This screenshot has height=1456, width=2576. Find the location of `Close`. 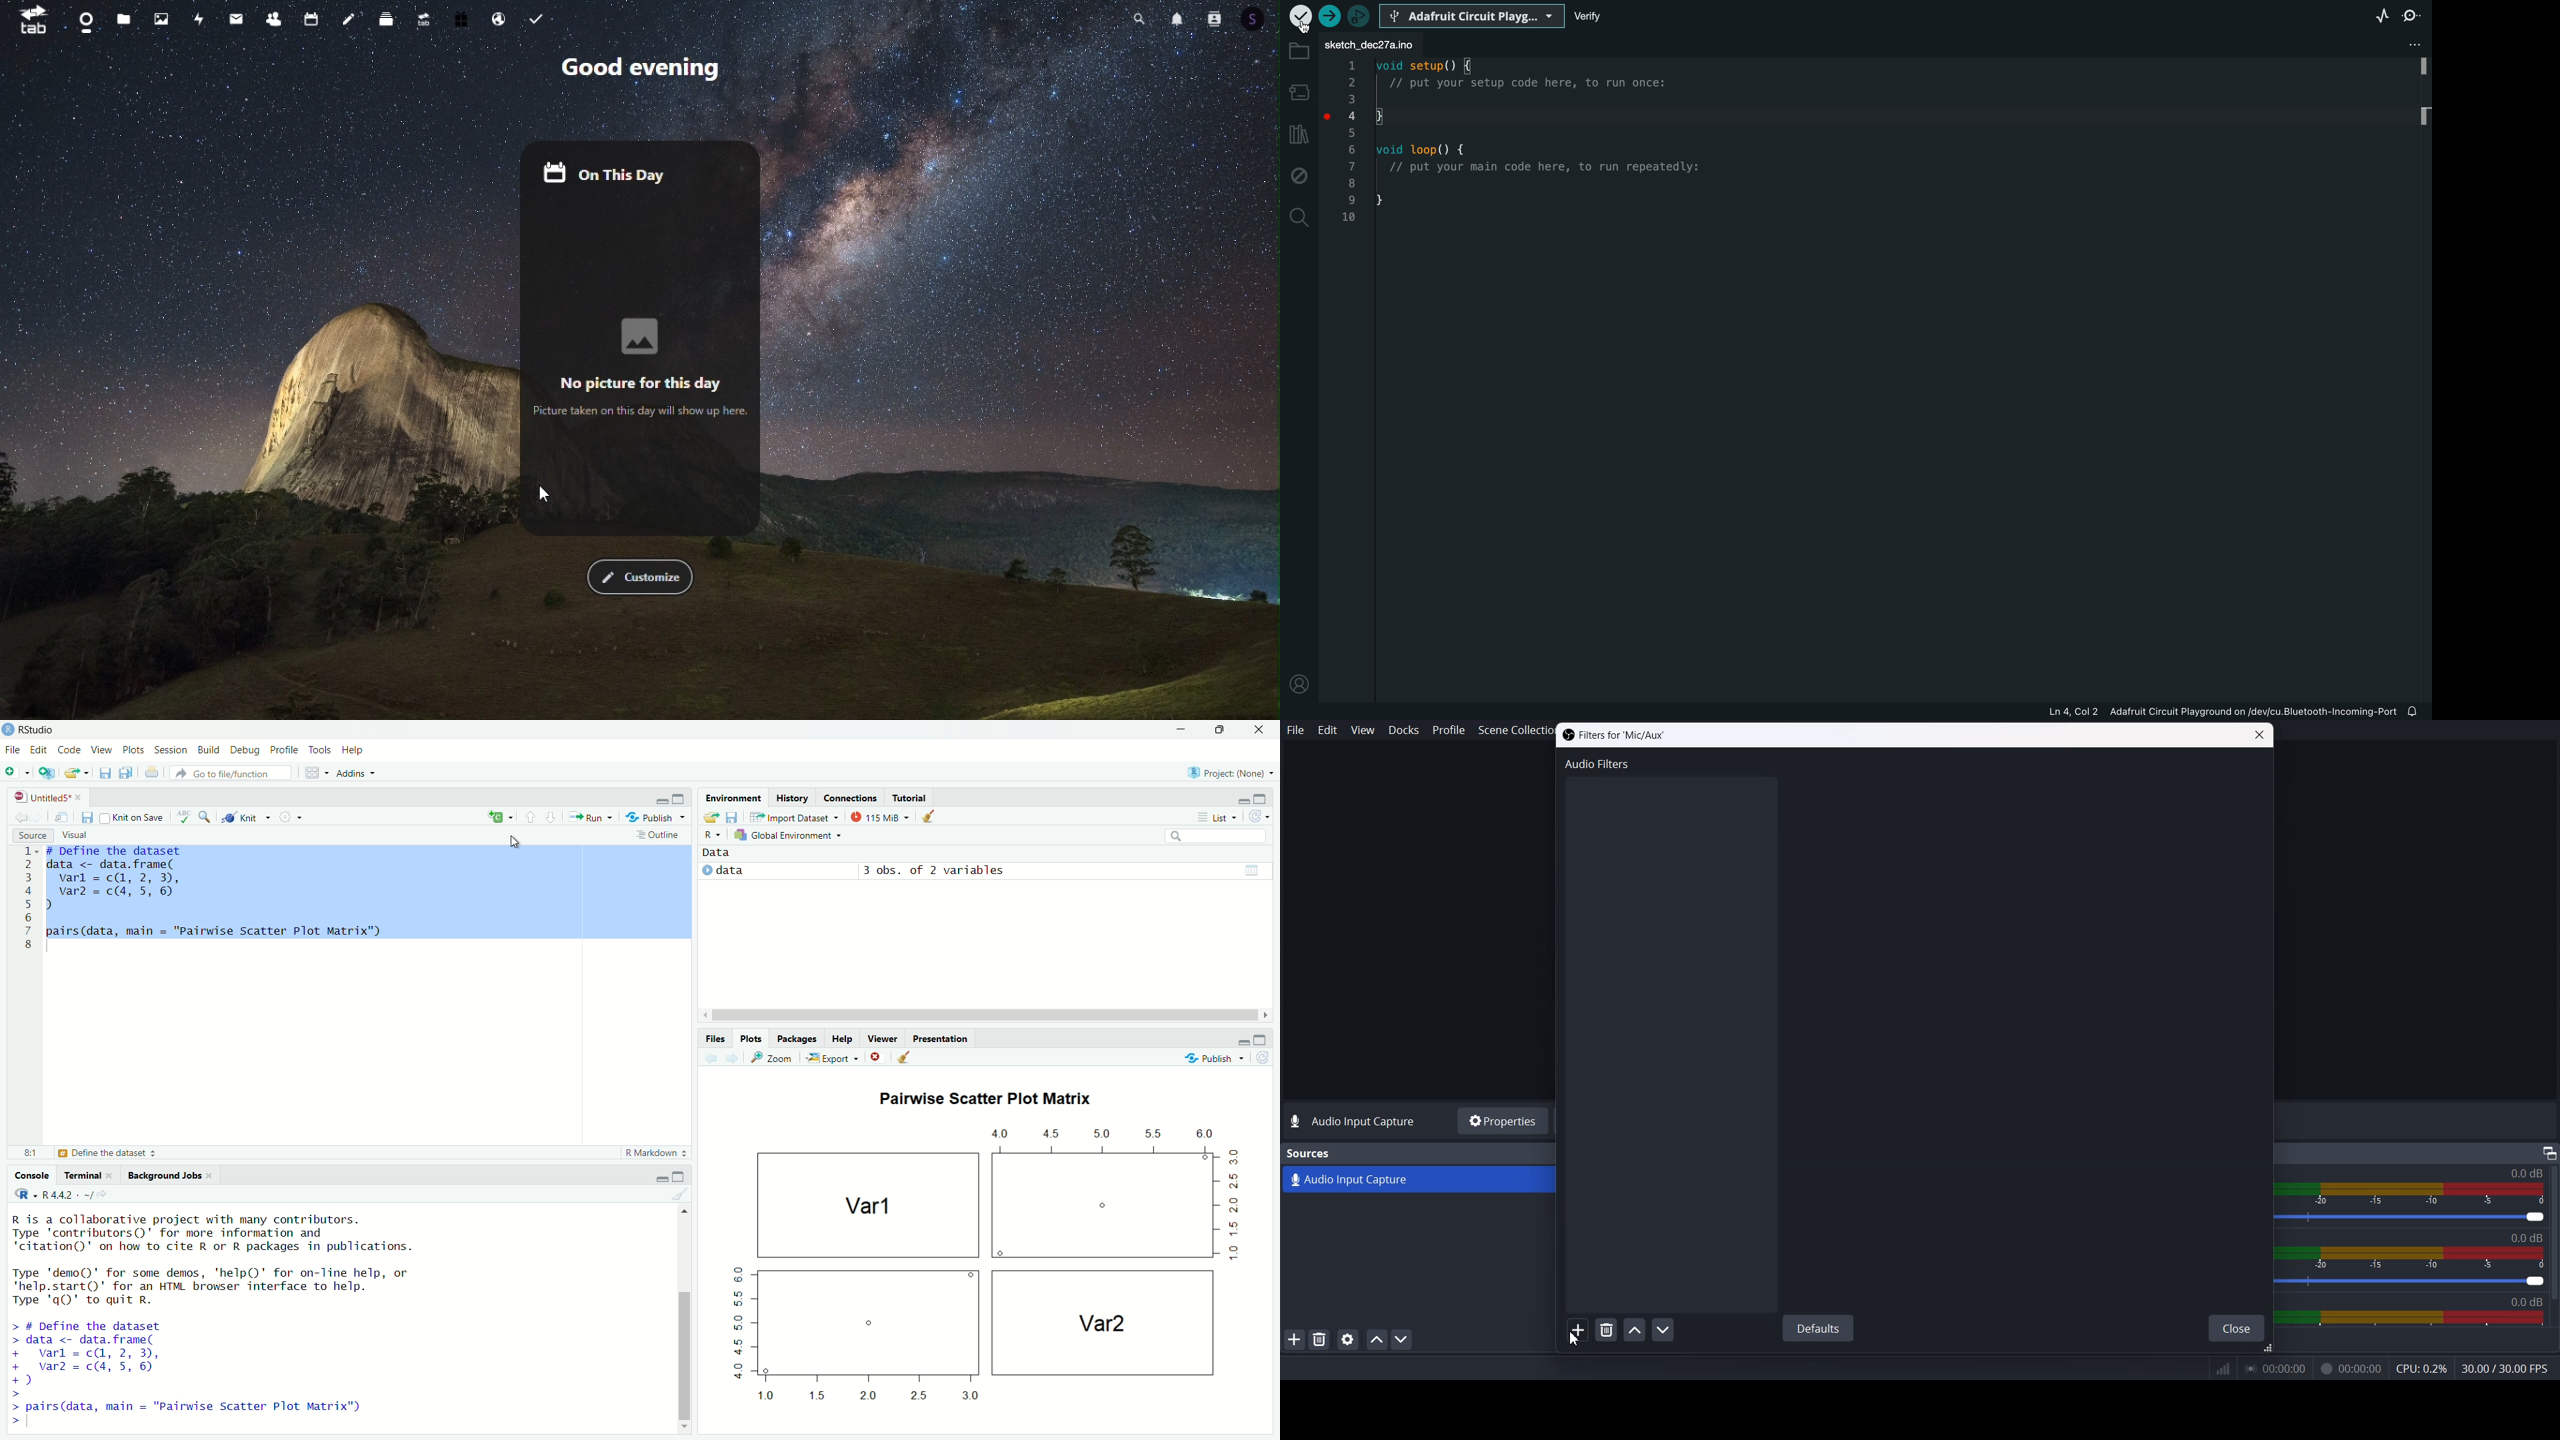

Close is located at coordinates (1261, 729).